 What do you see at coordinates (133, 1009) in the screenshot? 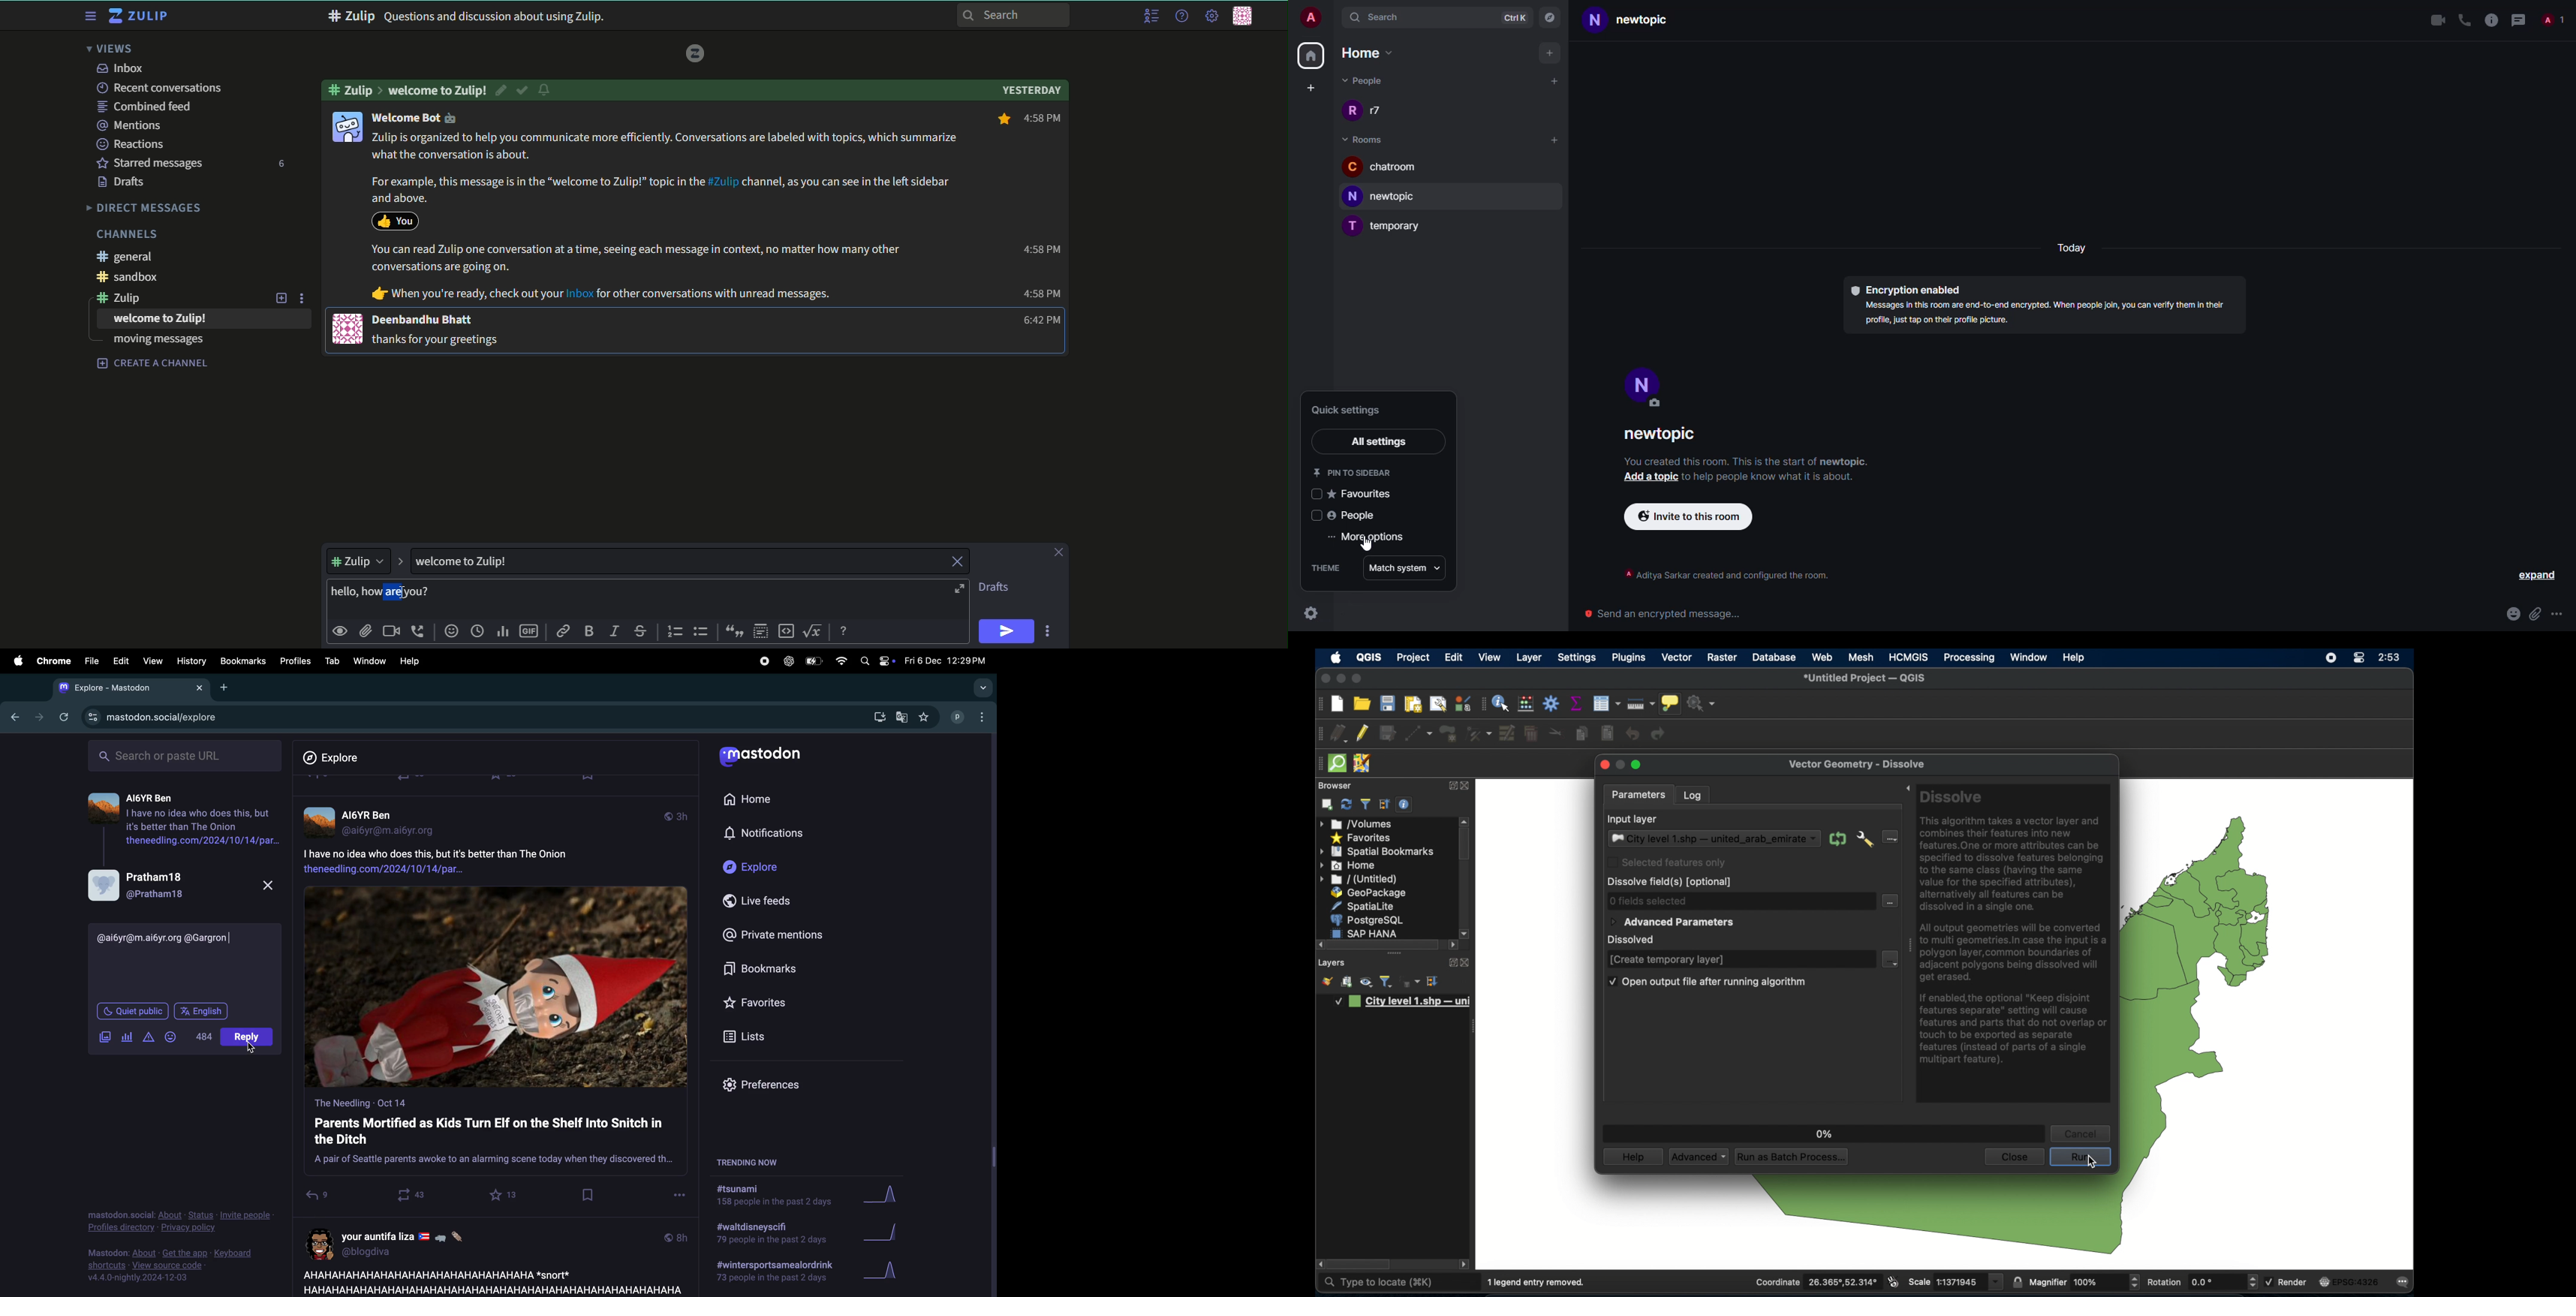
I see `quiet place` at bounding box center [133, 1009].